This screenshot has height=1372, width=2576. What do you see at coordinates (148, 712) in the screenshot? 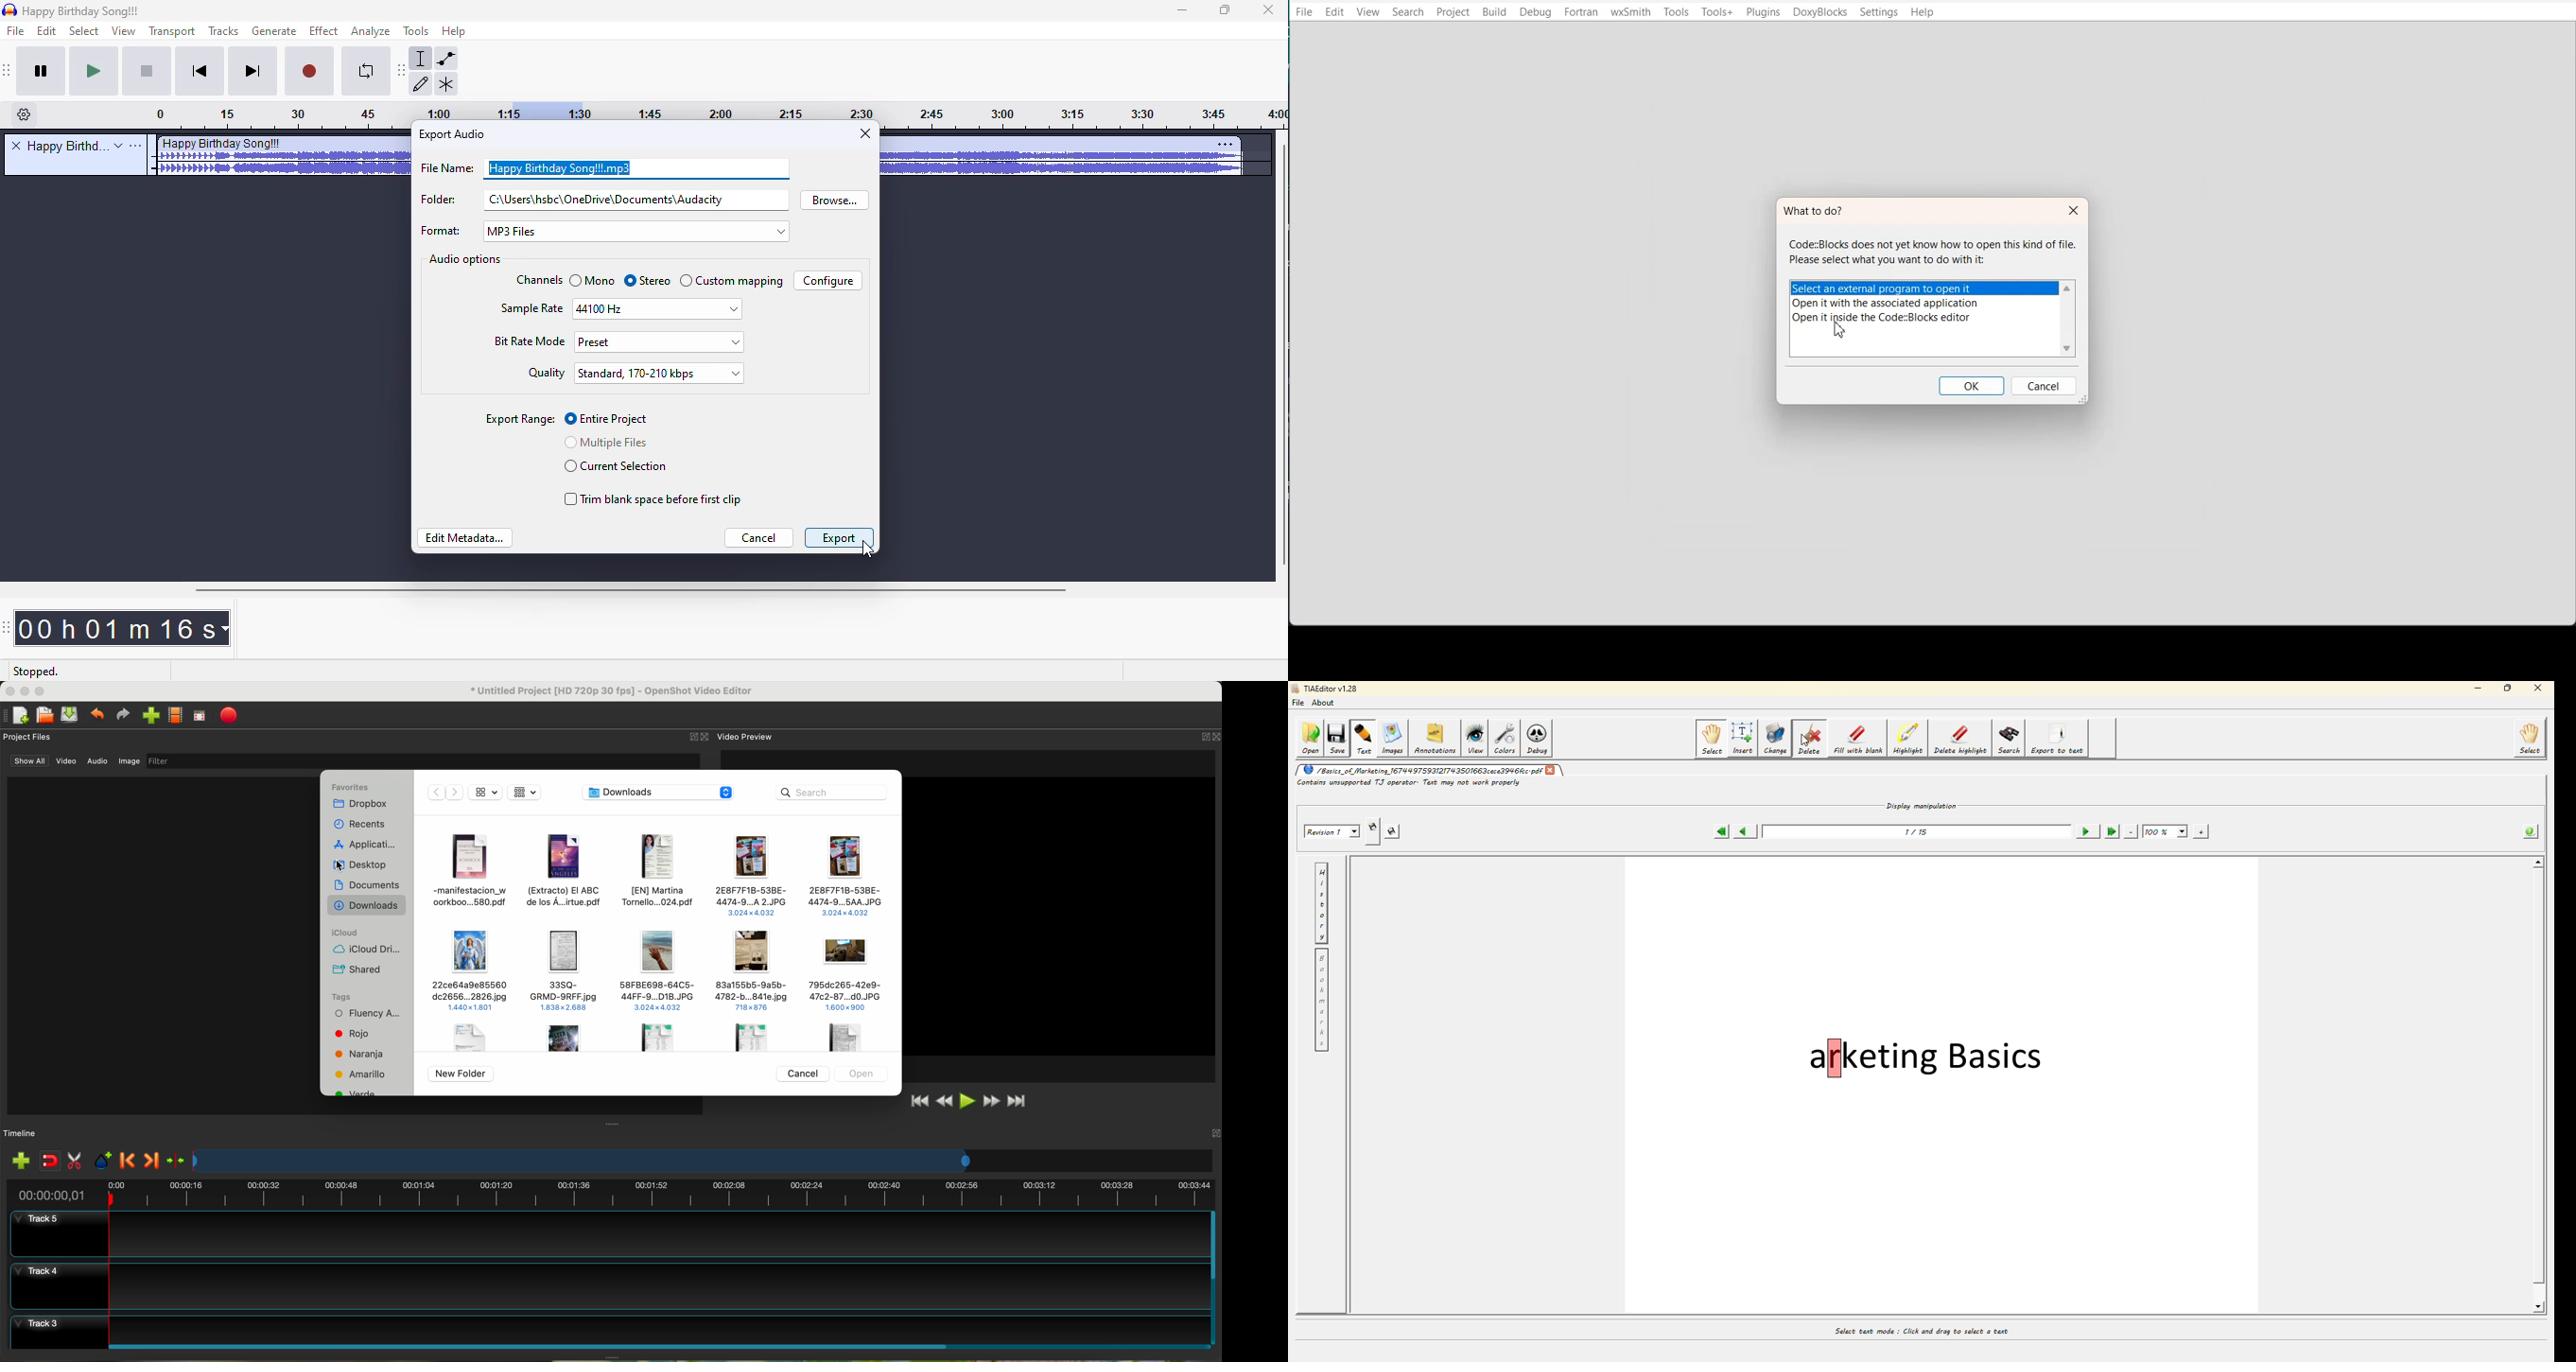
I see `click on import file` at bounding box center [148, 712].